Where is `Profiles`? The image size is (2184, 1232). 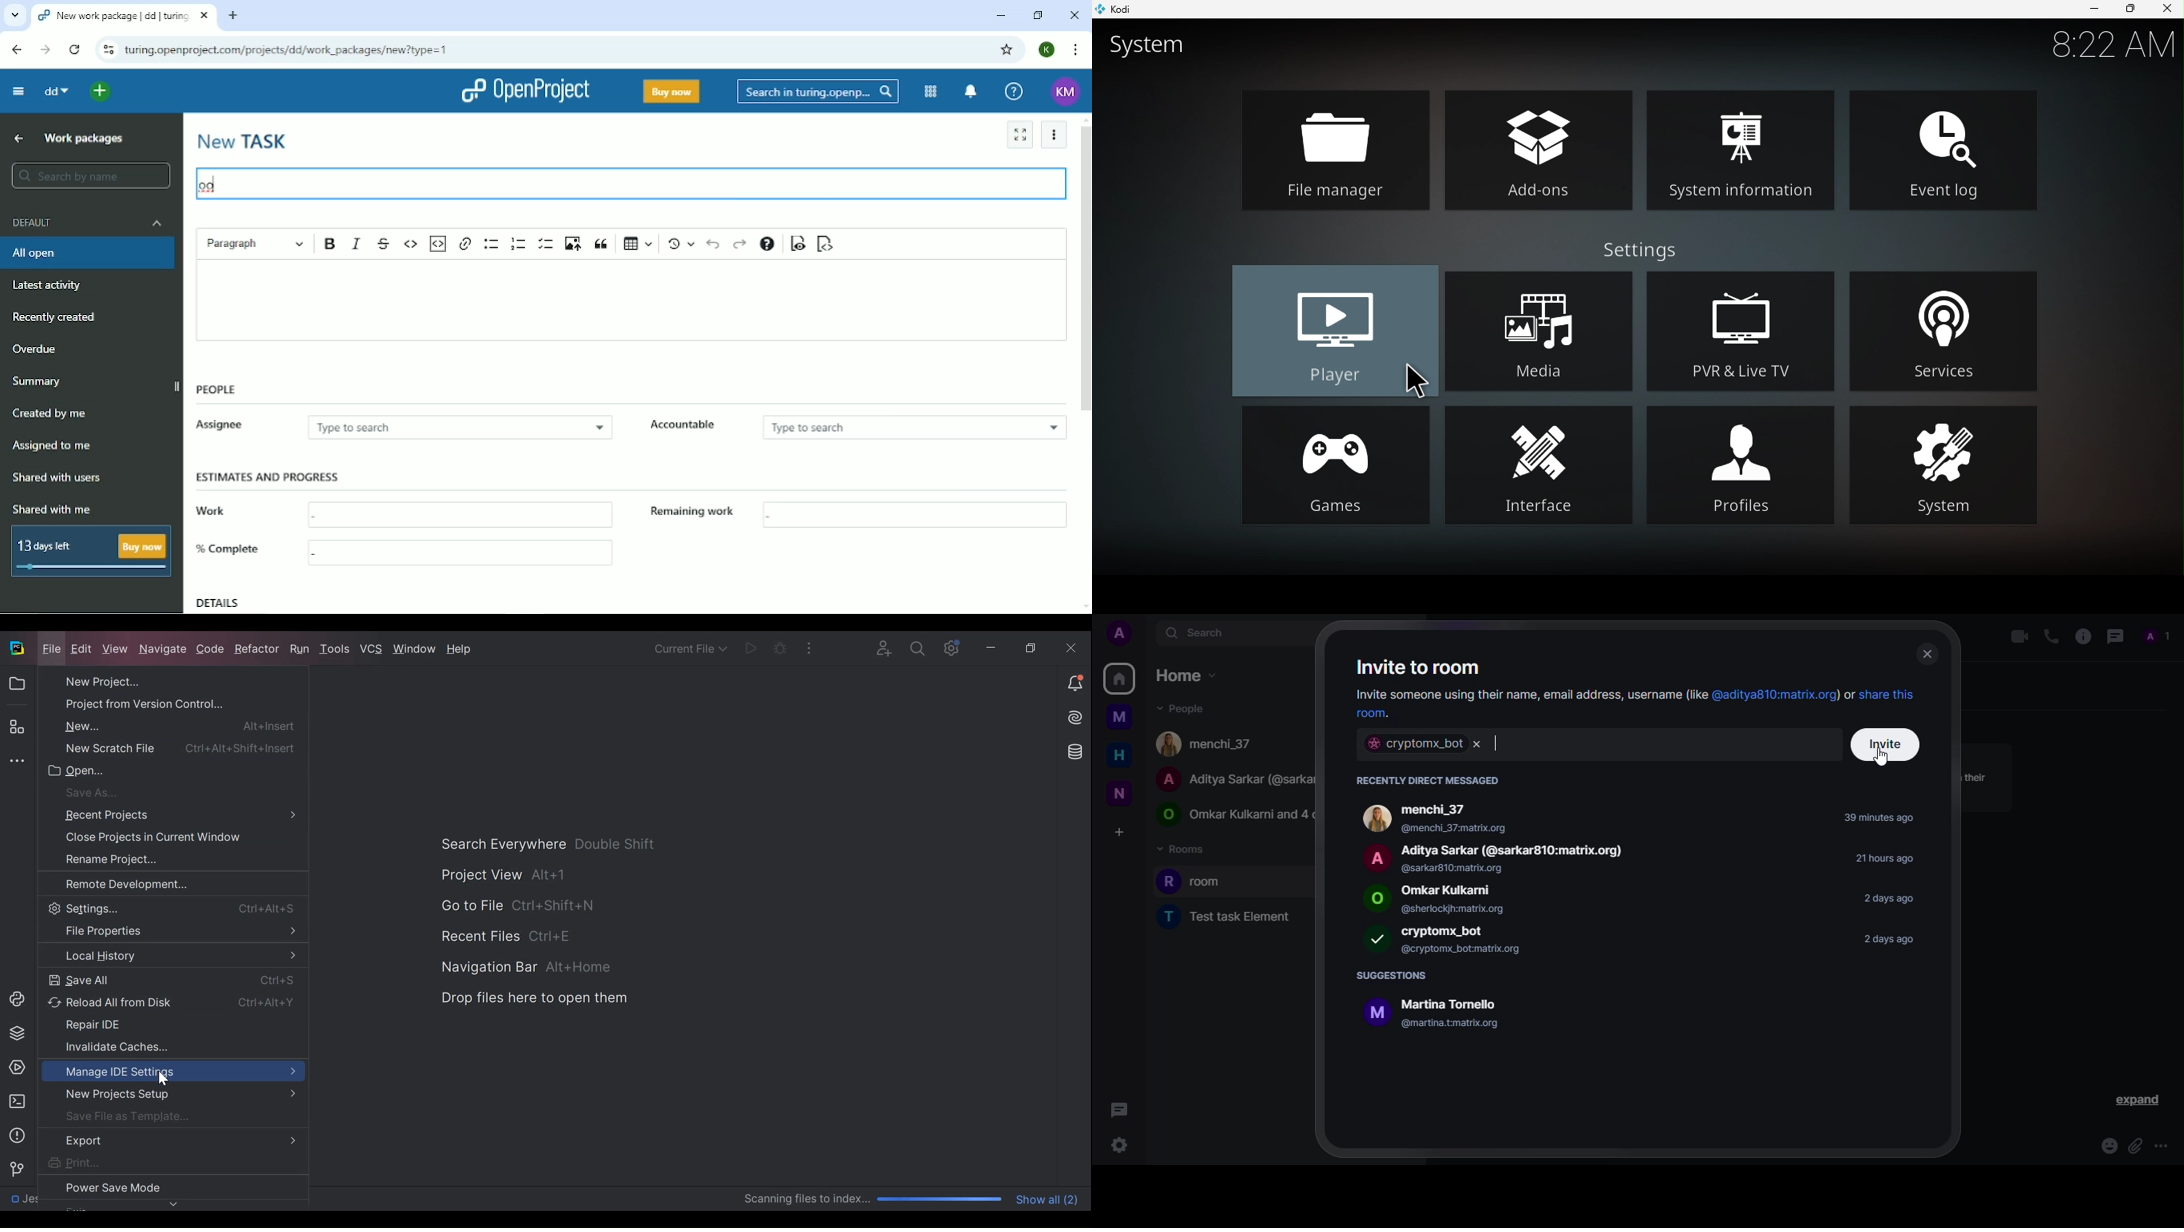
Profiles is located at coordinates (1741, 464).